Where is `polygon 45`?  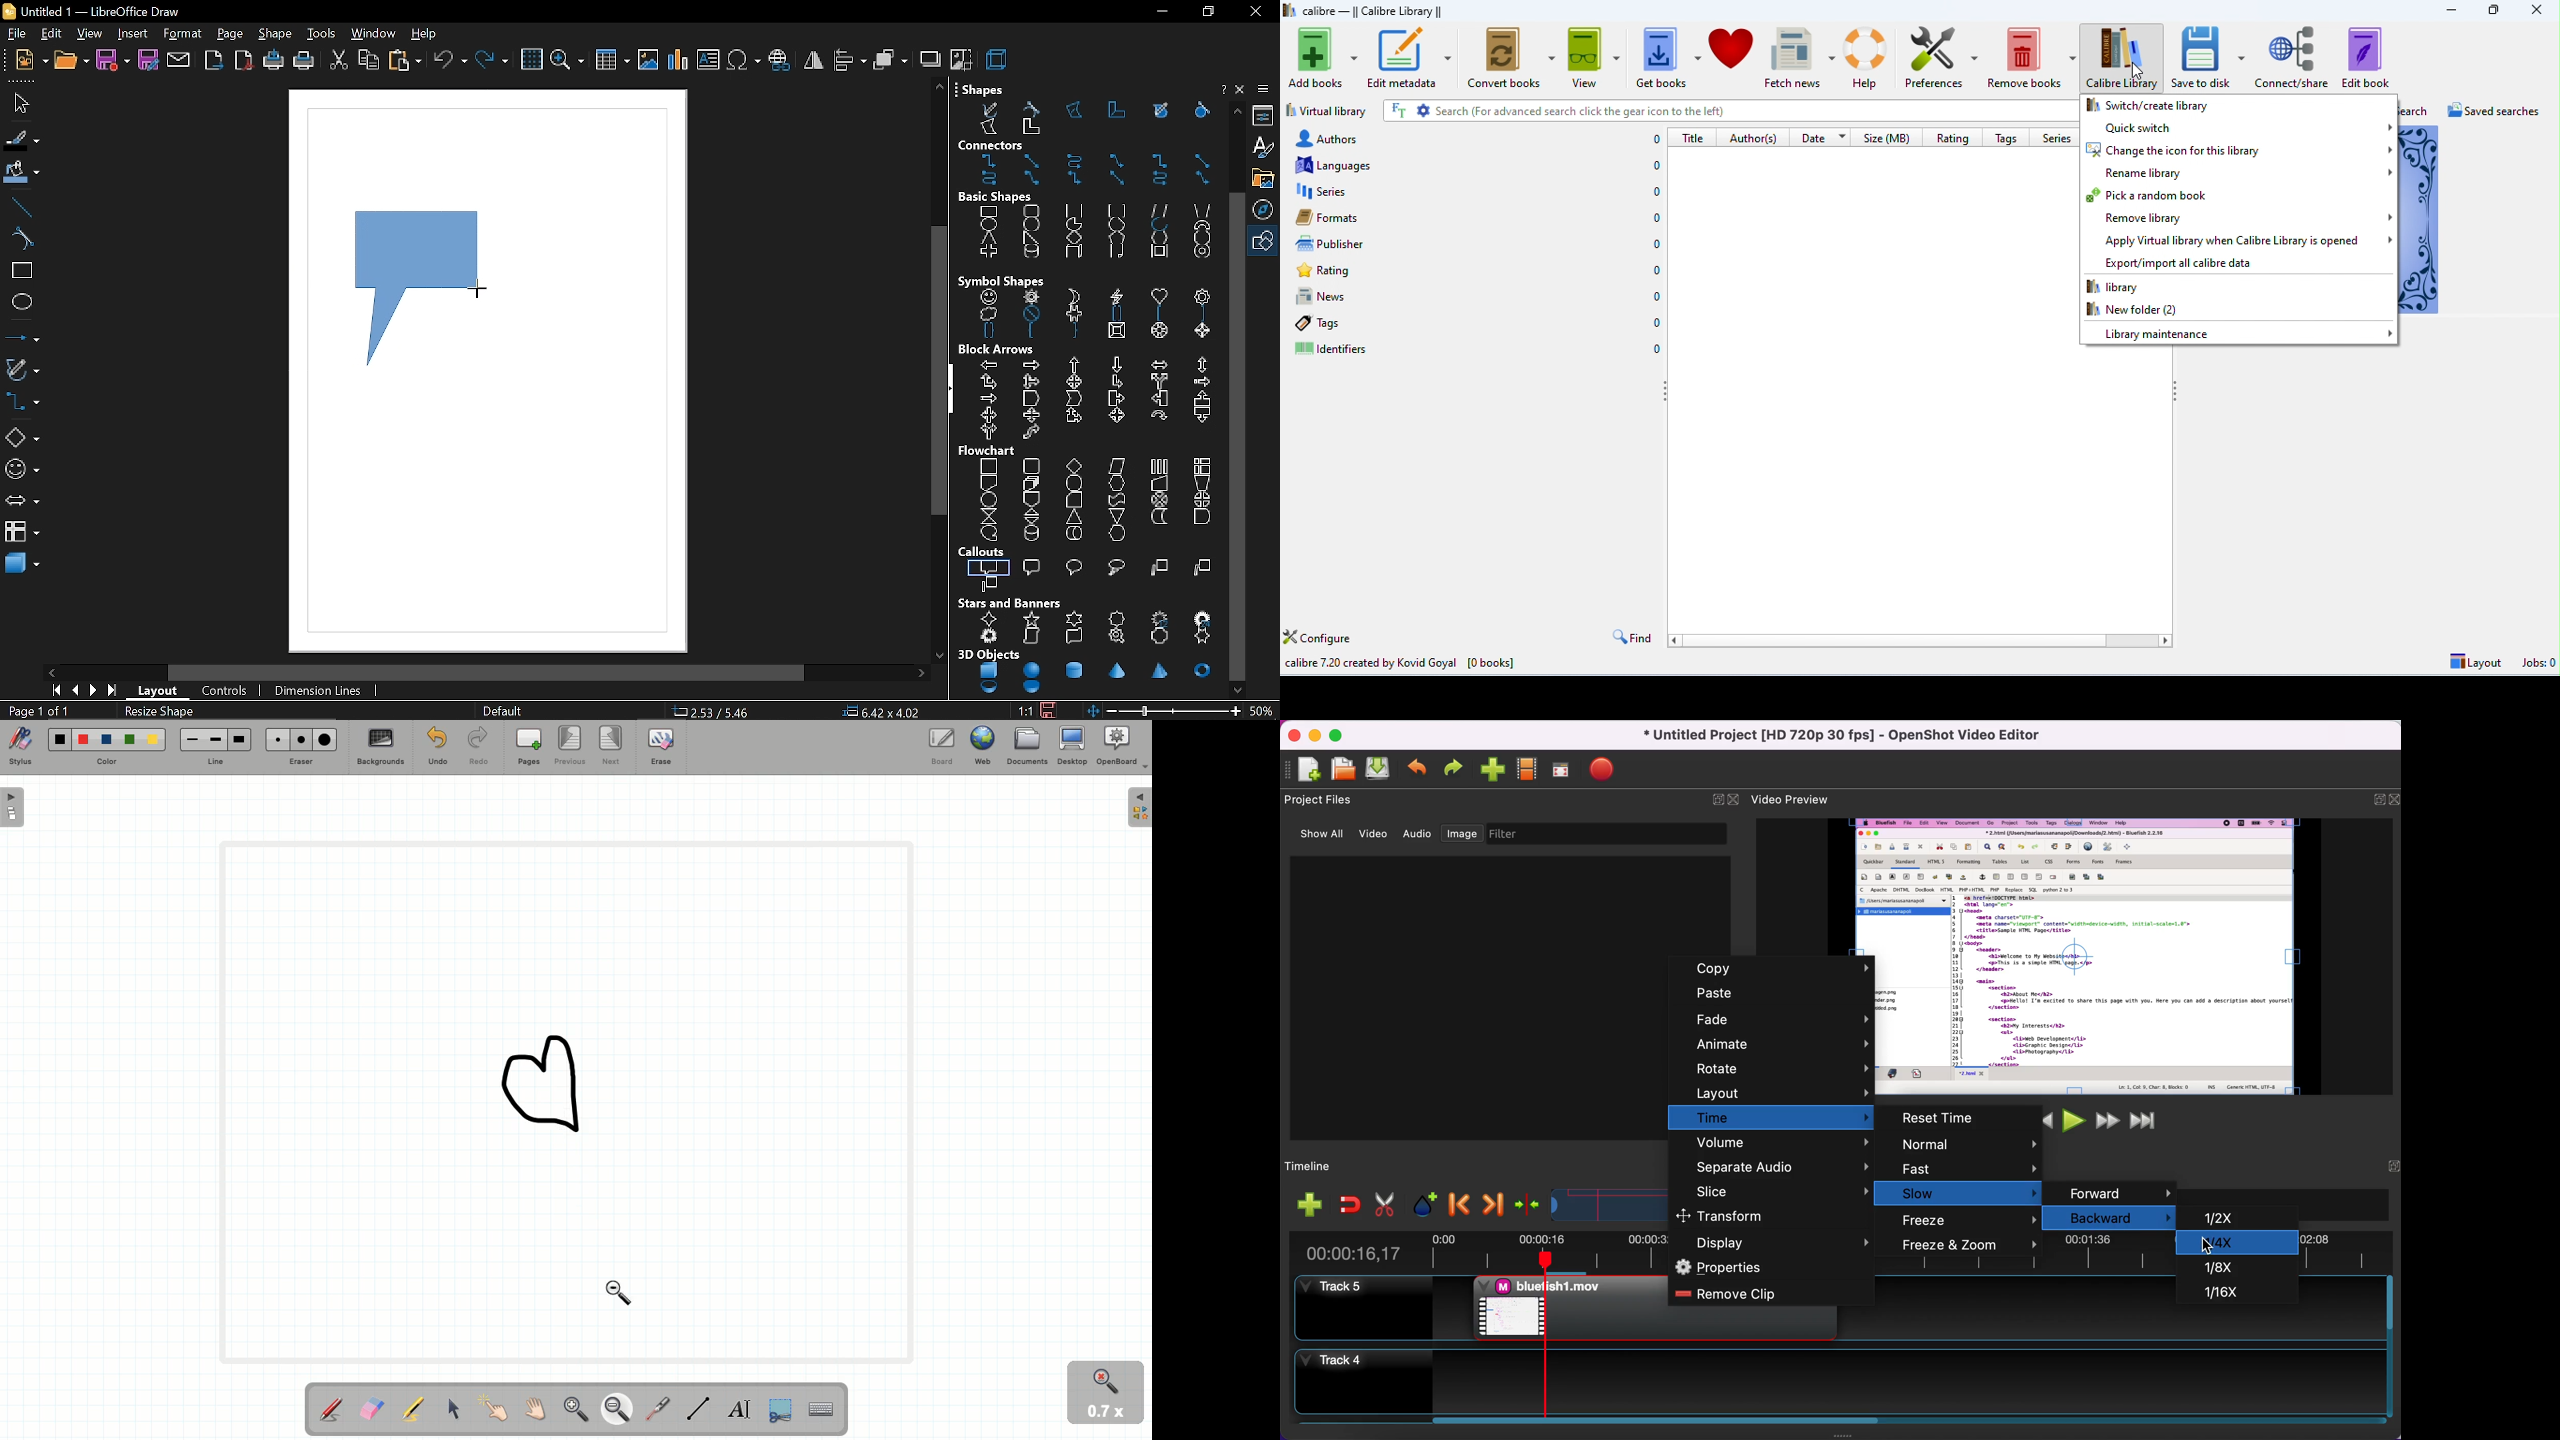 polygon 45 is located at coordinates (1118, 110).